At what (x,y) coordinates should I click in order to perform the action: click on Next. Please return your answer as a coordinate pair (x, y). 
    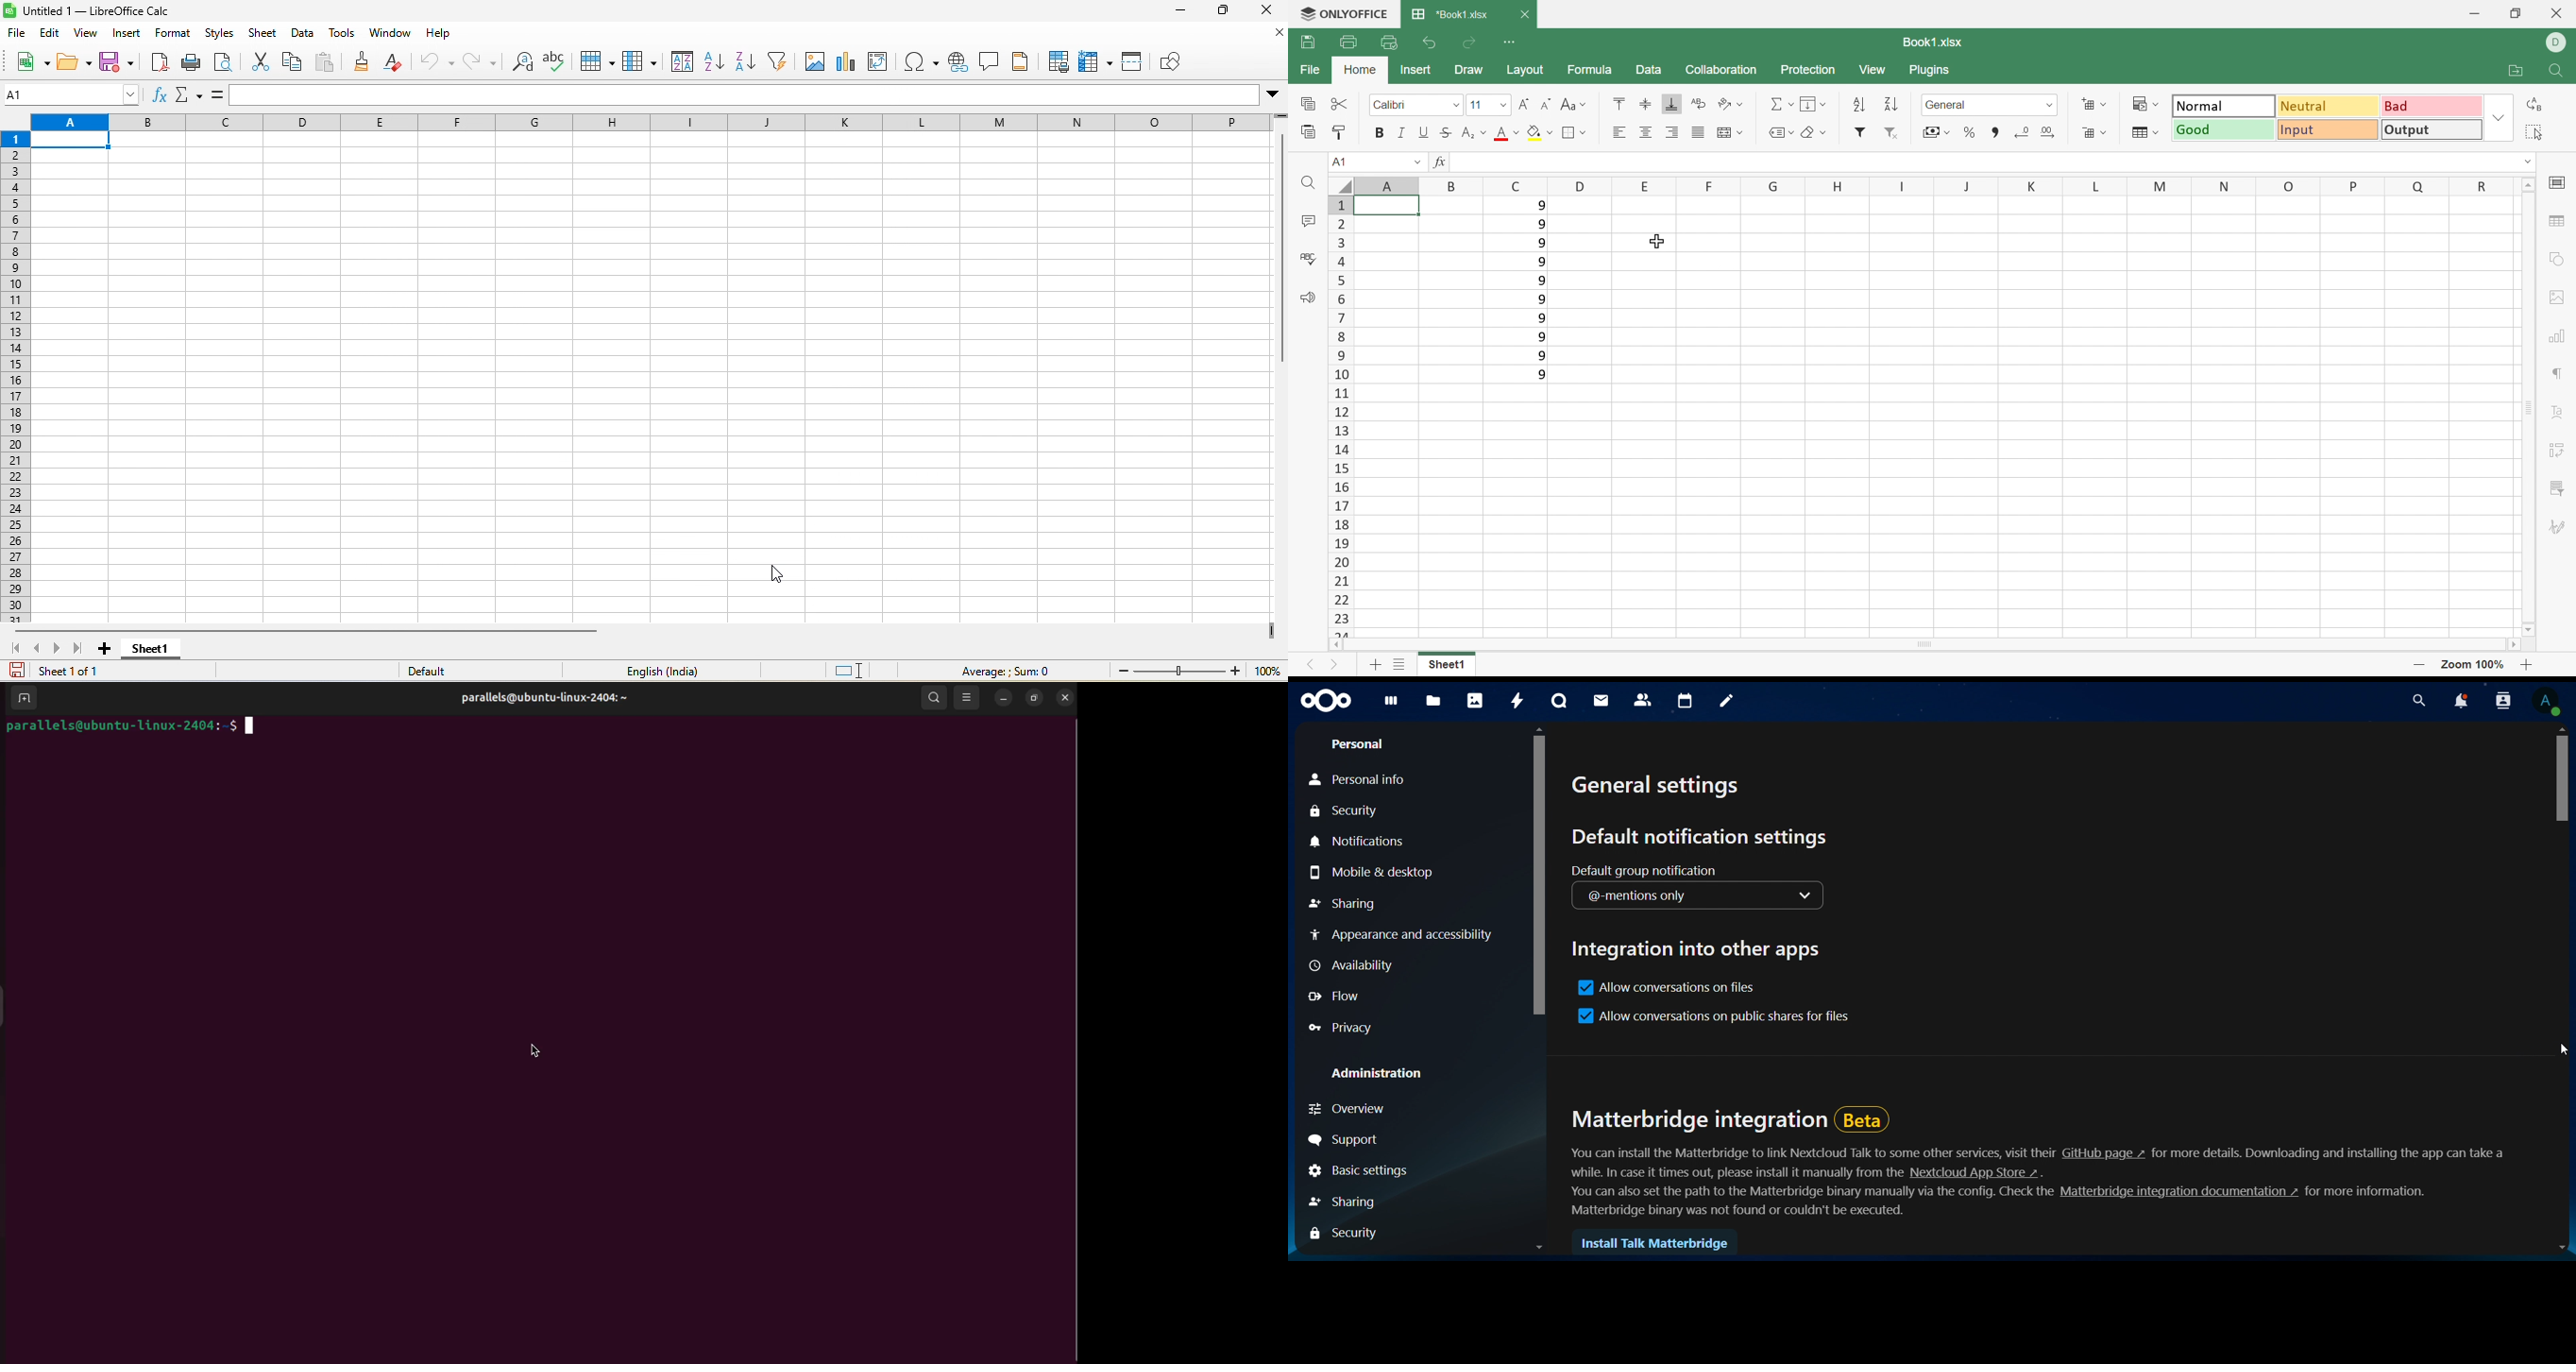
    Looking at the image, I should click on (1335, 664).